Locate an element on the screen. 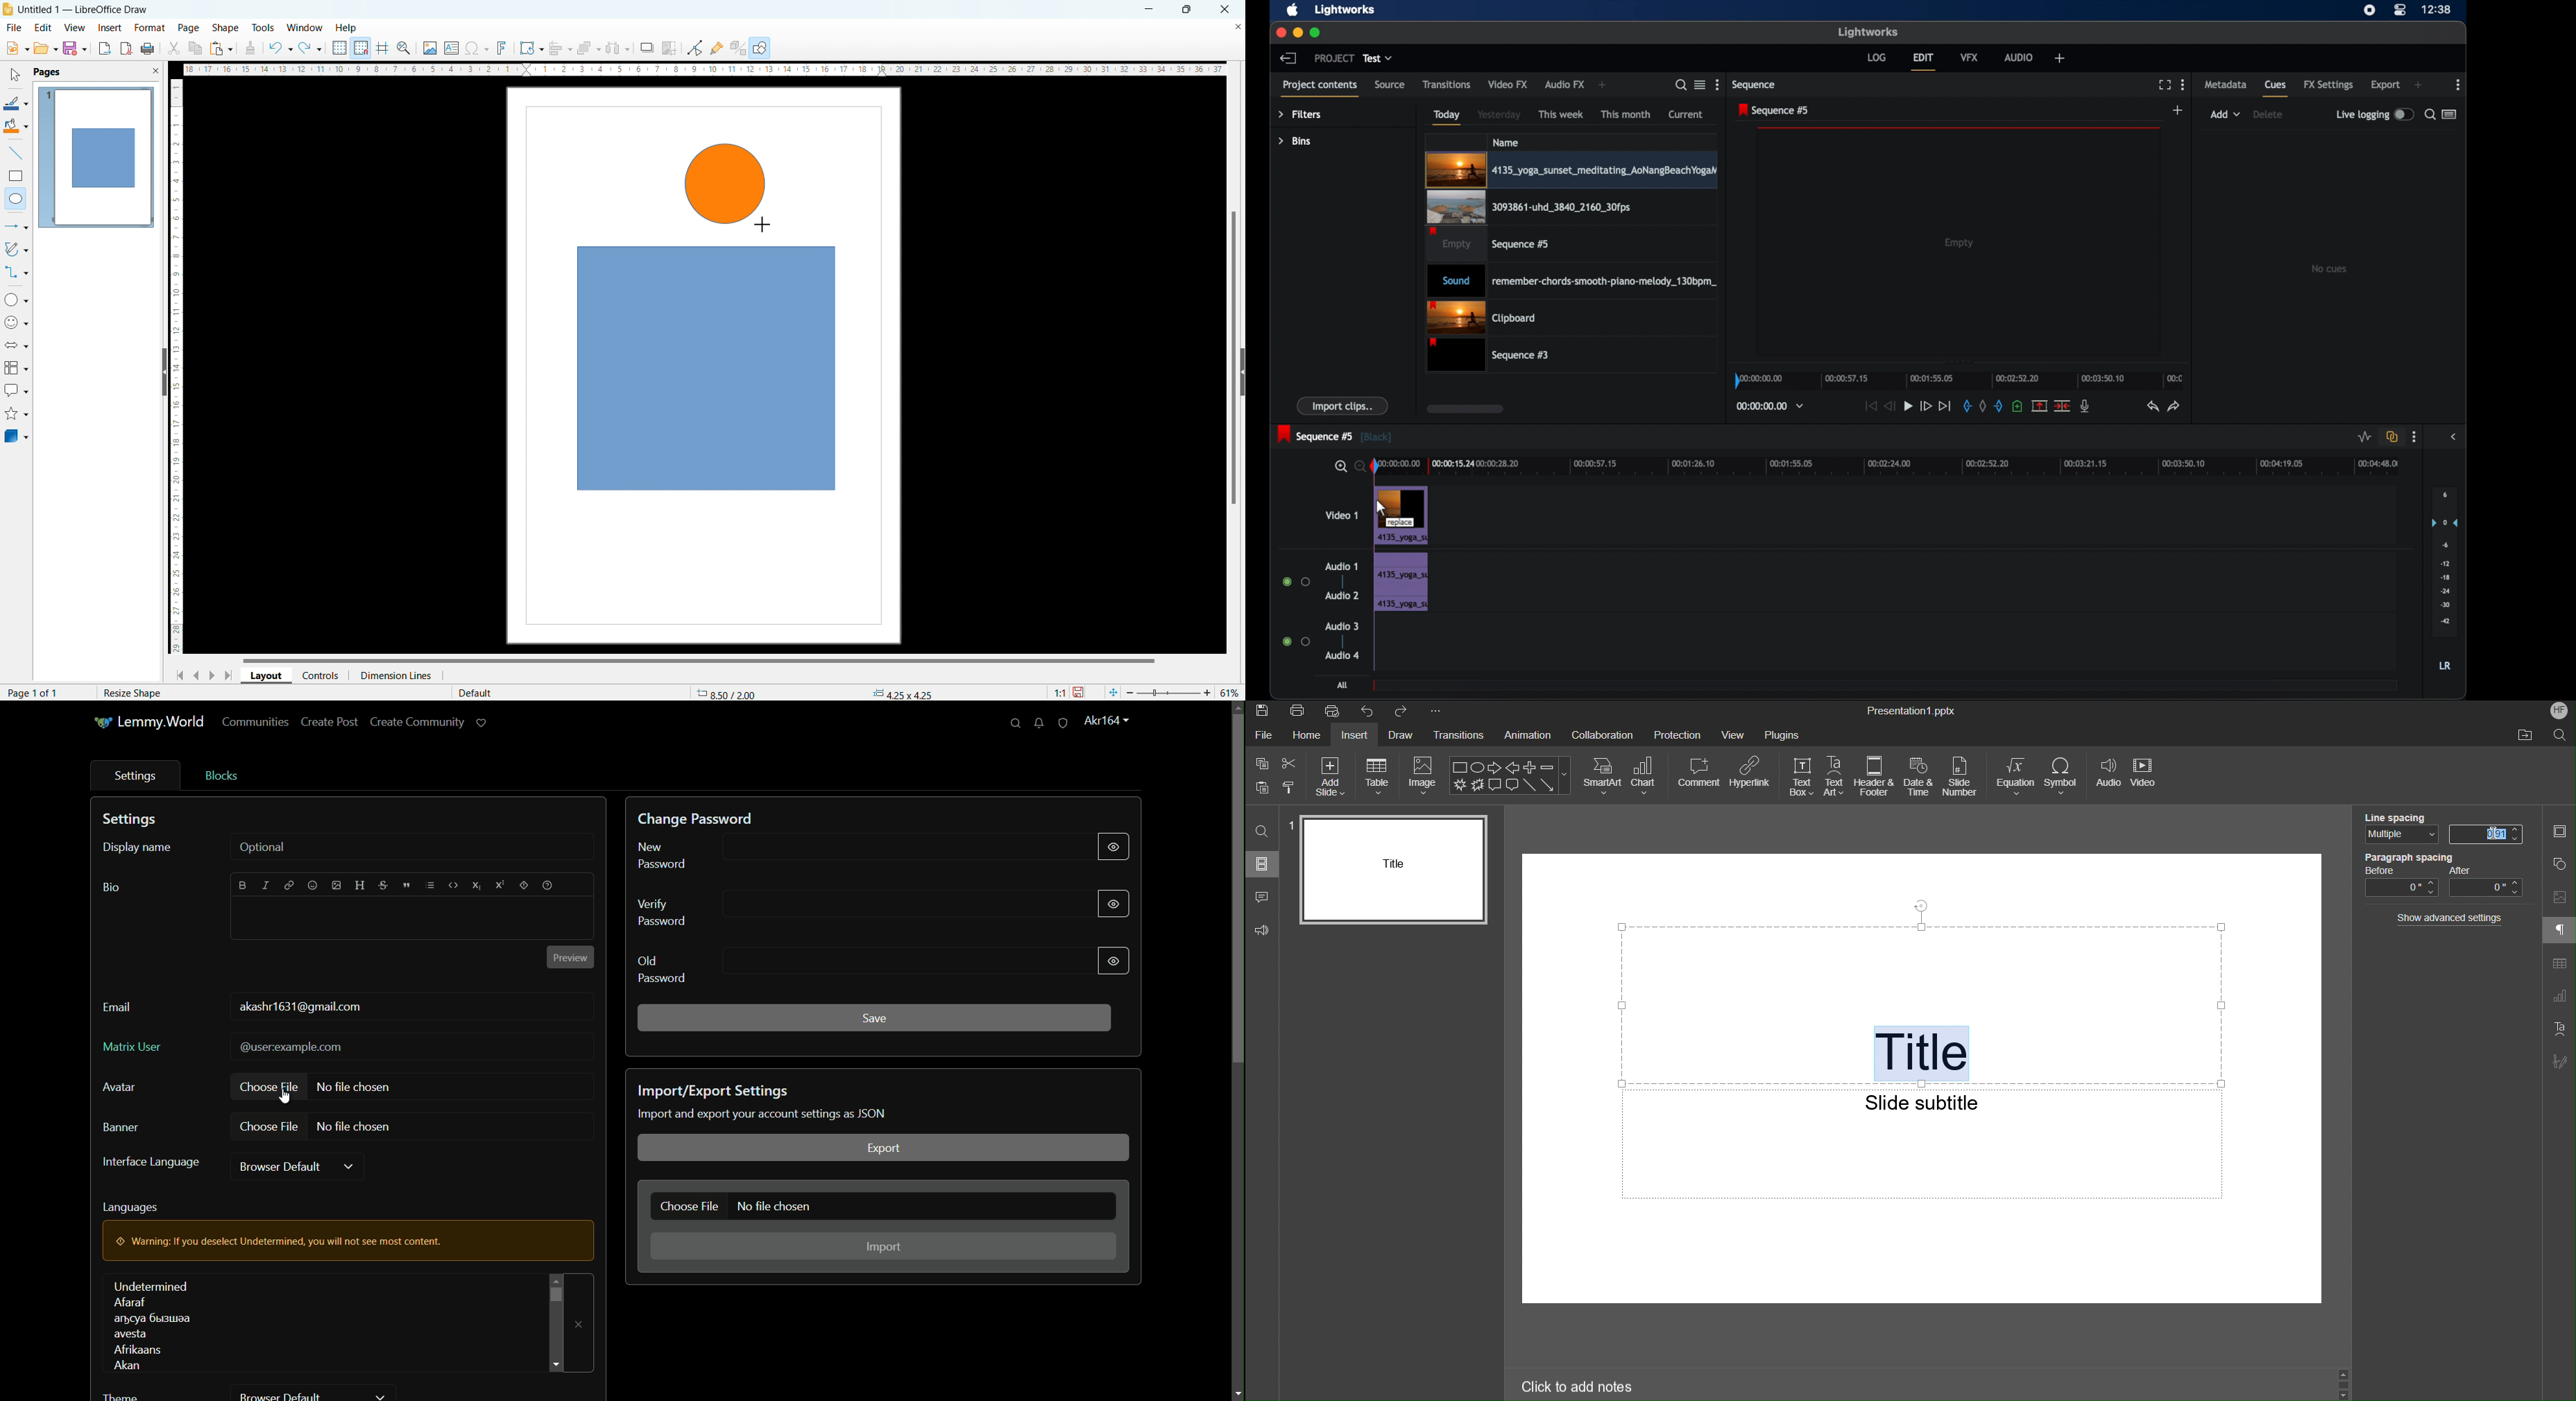  hide pane is located at coordinates (164, 372).